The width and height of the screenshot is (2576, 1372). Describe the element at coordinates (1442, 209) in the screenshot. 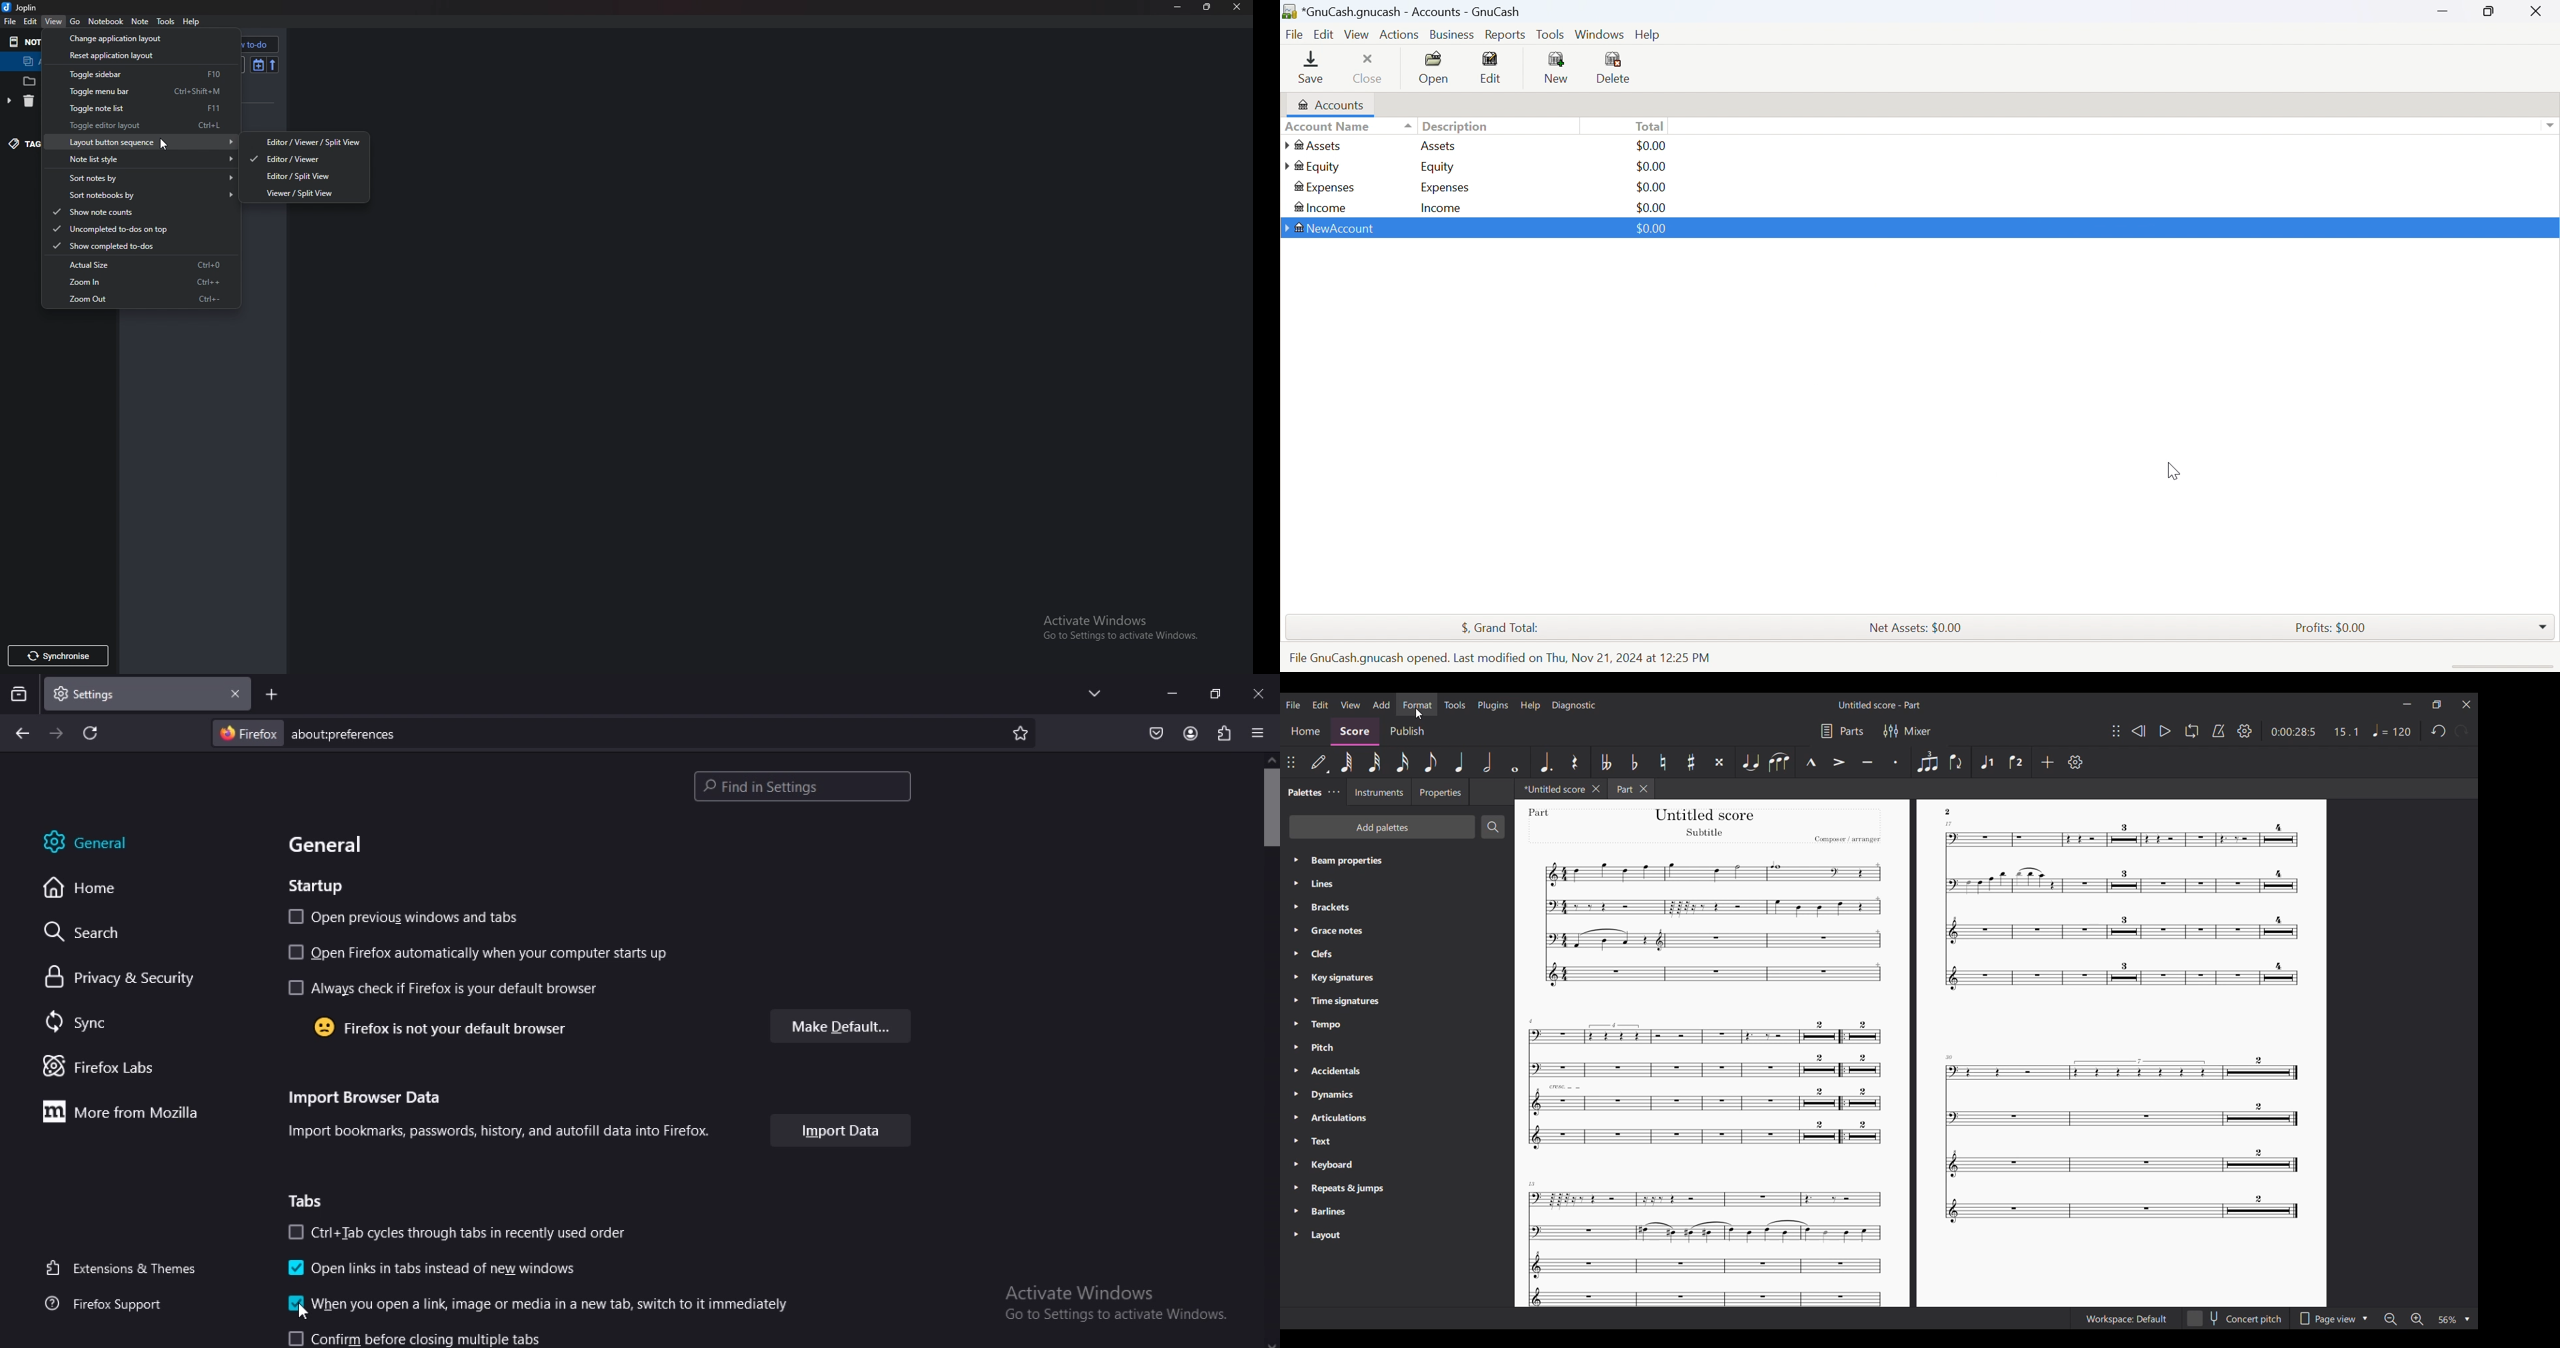

I see `Income` at that location.